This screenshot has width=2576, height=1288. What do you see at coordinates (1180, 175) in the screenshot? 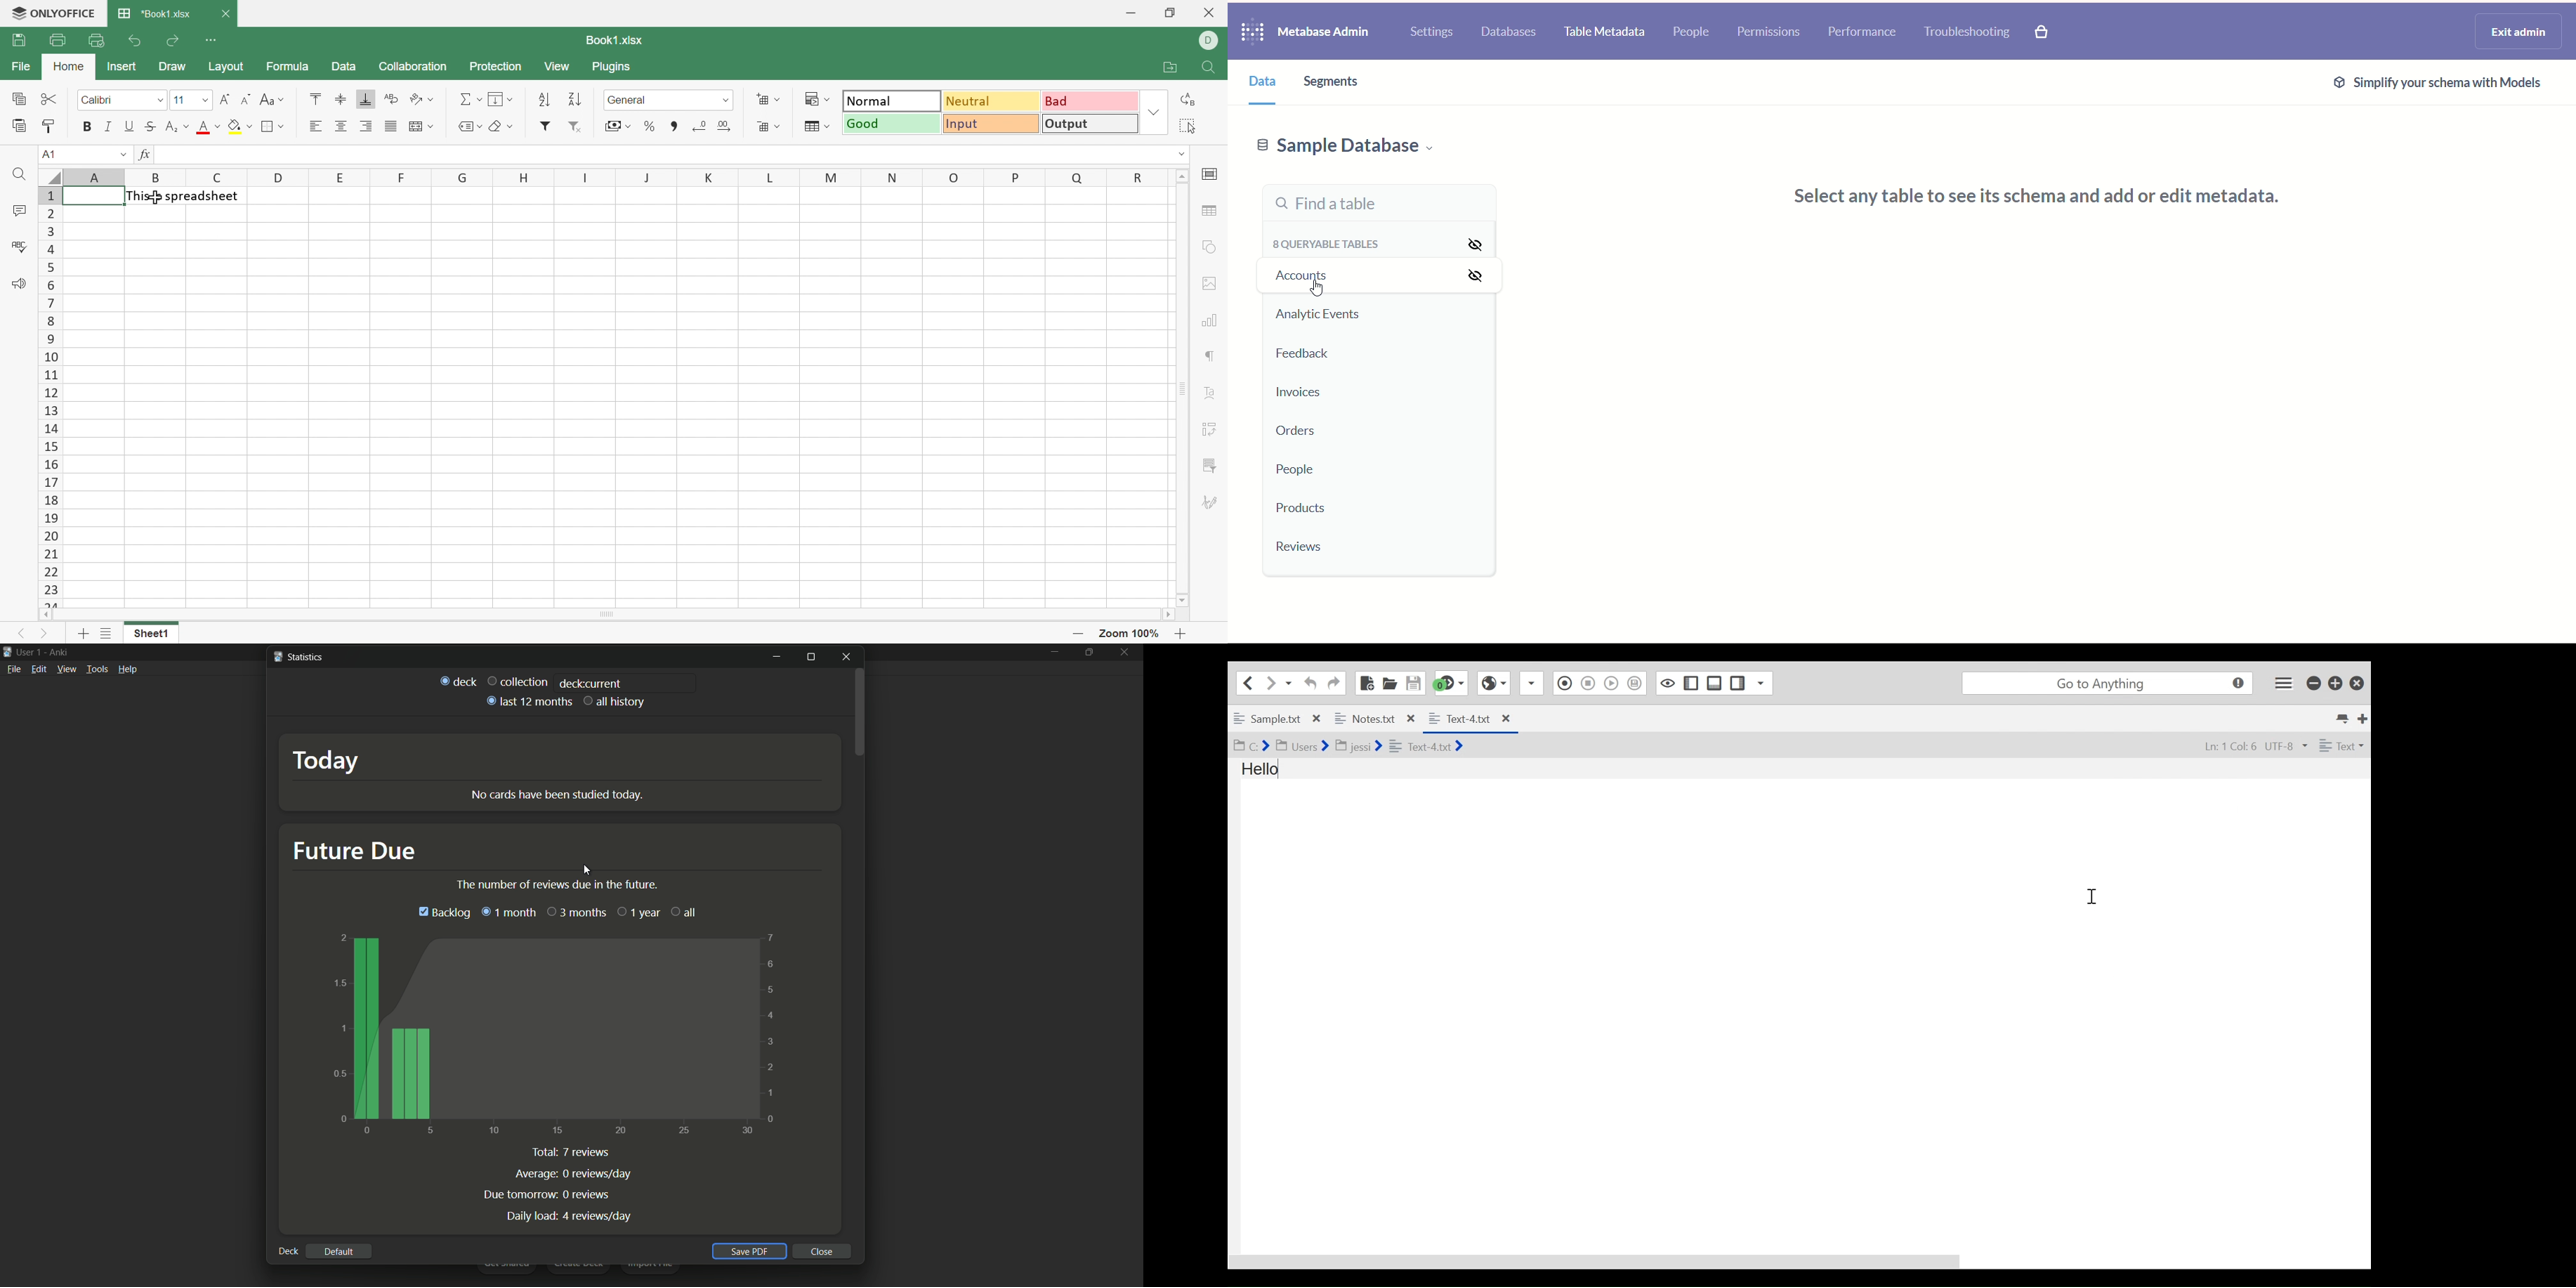
I see `Scroll Up` at bounding box center [1180, 175].